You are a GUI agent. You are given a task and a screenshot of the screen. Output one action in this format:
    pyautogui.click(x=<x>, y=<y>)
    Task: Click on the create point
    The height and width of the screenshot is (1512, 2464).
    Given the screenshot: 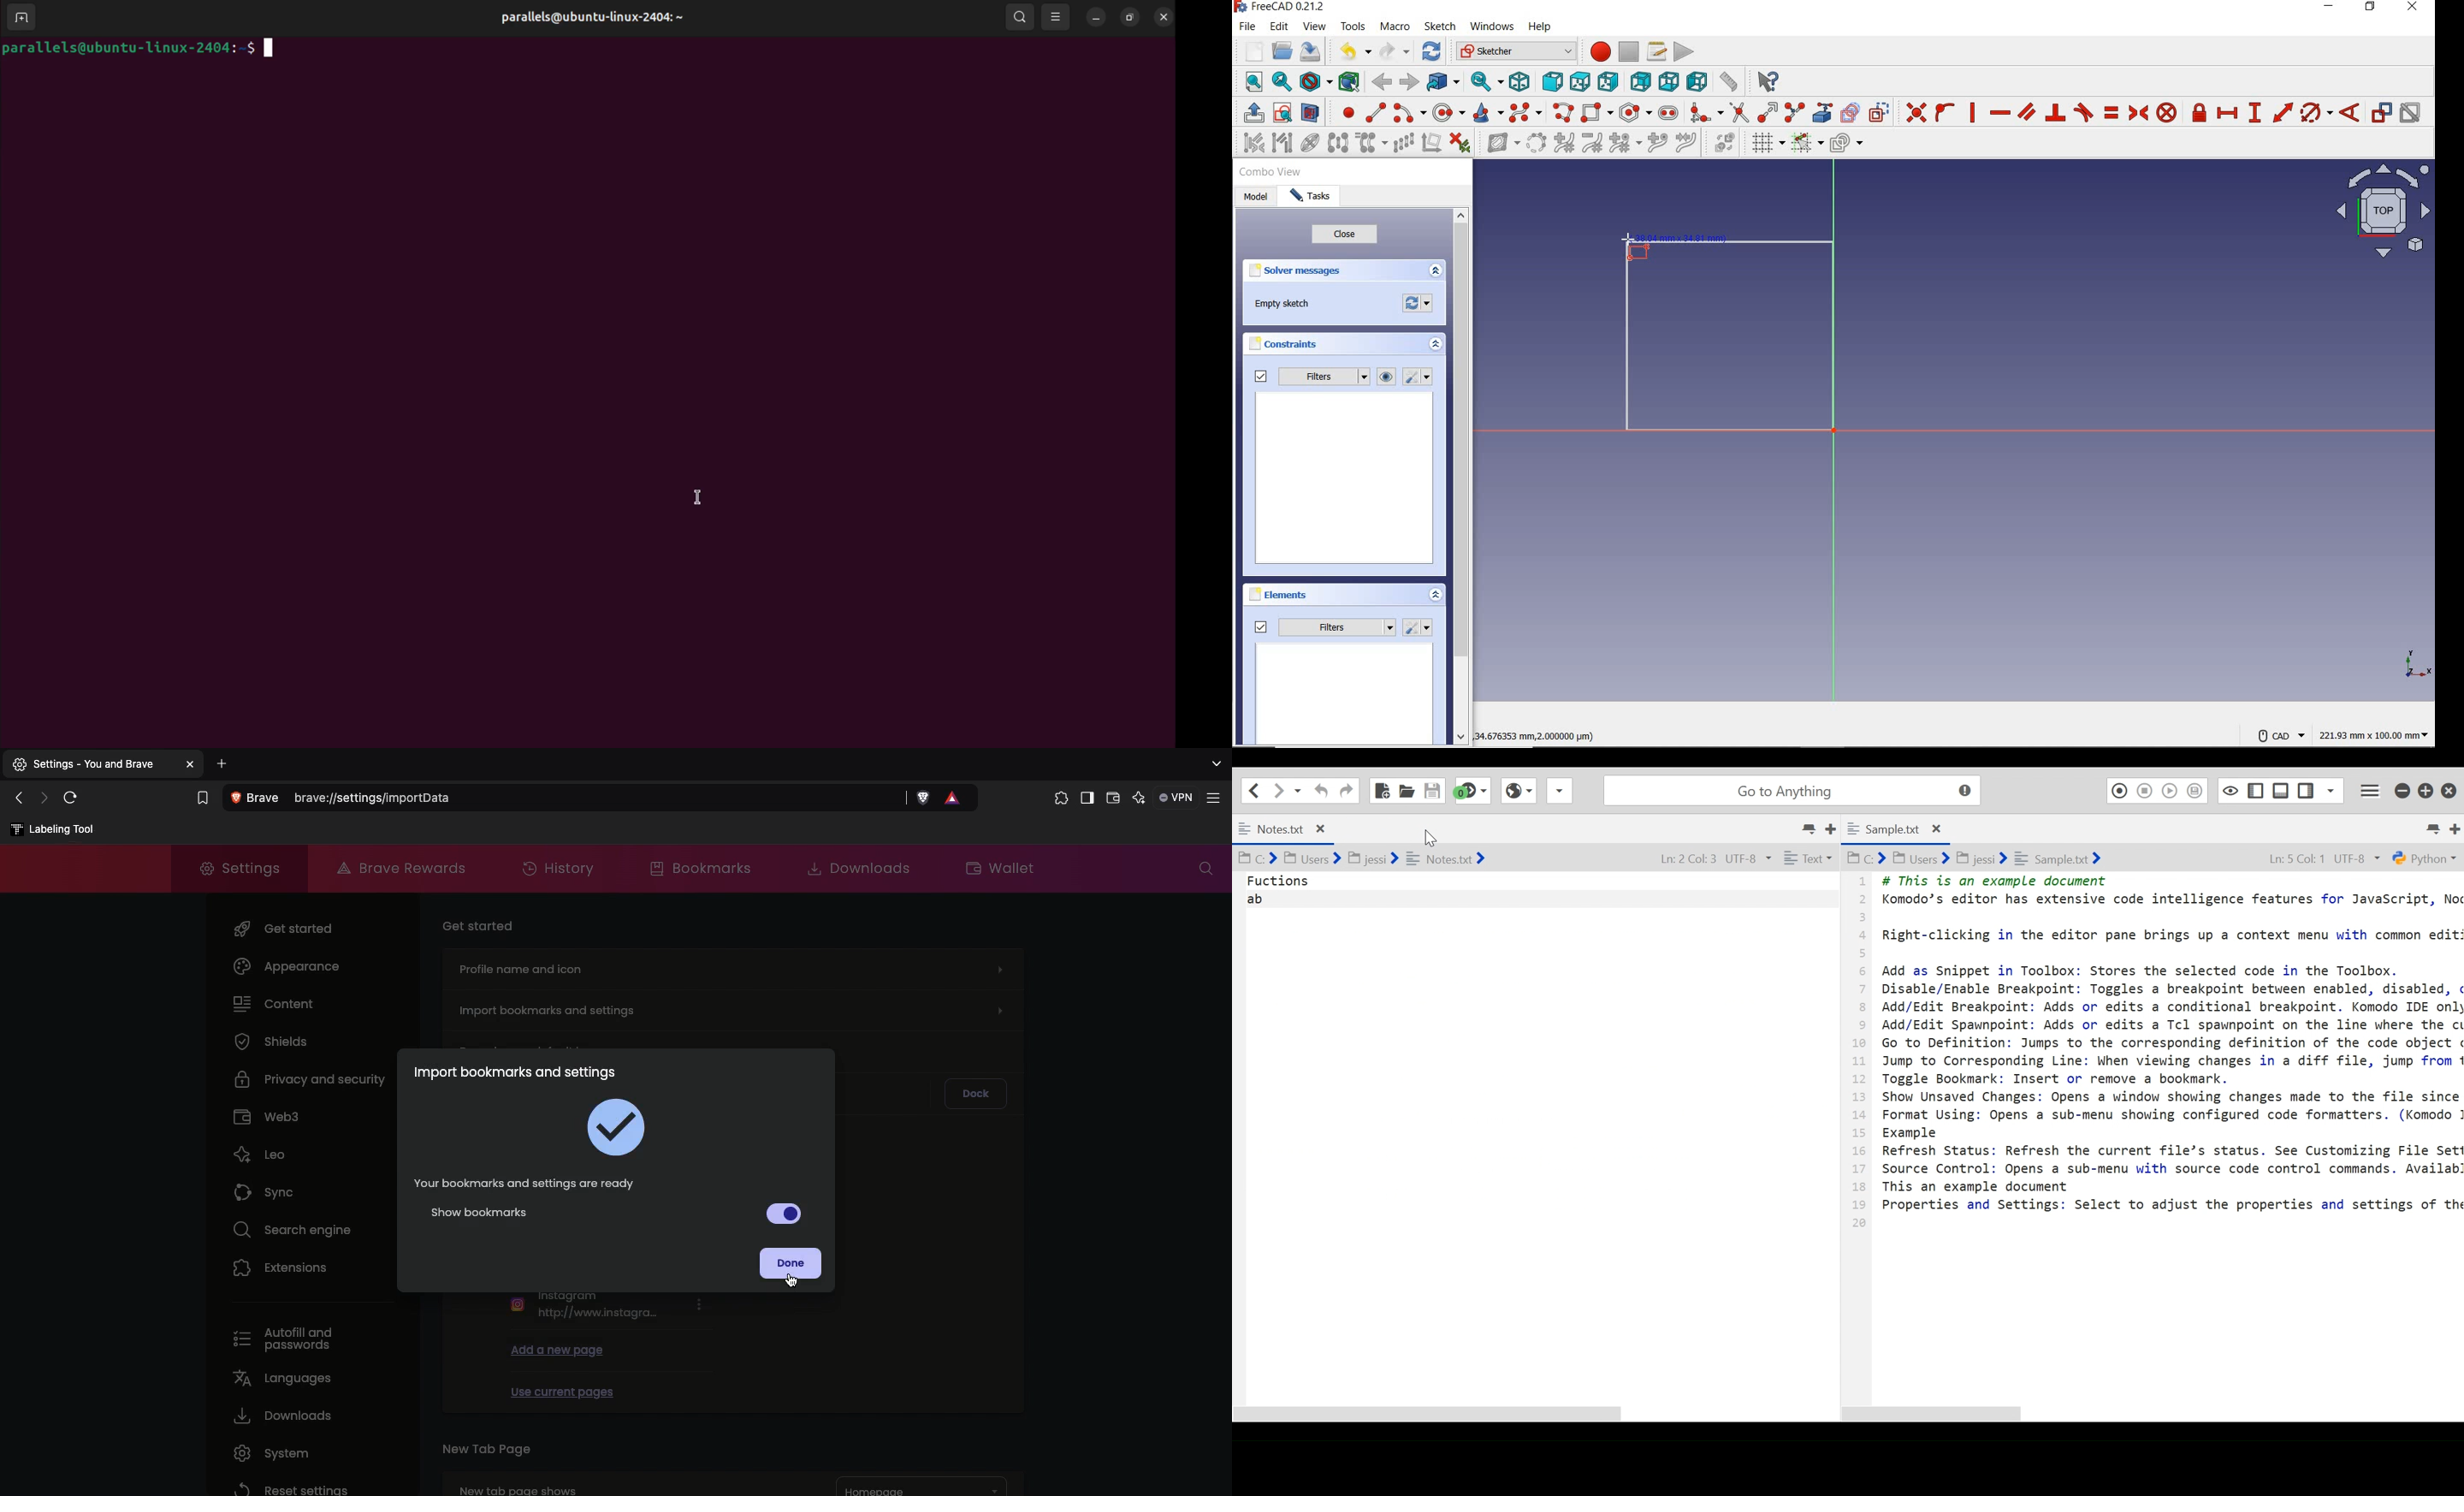 What is the action you would take?
    pyautogui.click(x=1343, y=112)
    